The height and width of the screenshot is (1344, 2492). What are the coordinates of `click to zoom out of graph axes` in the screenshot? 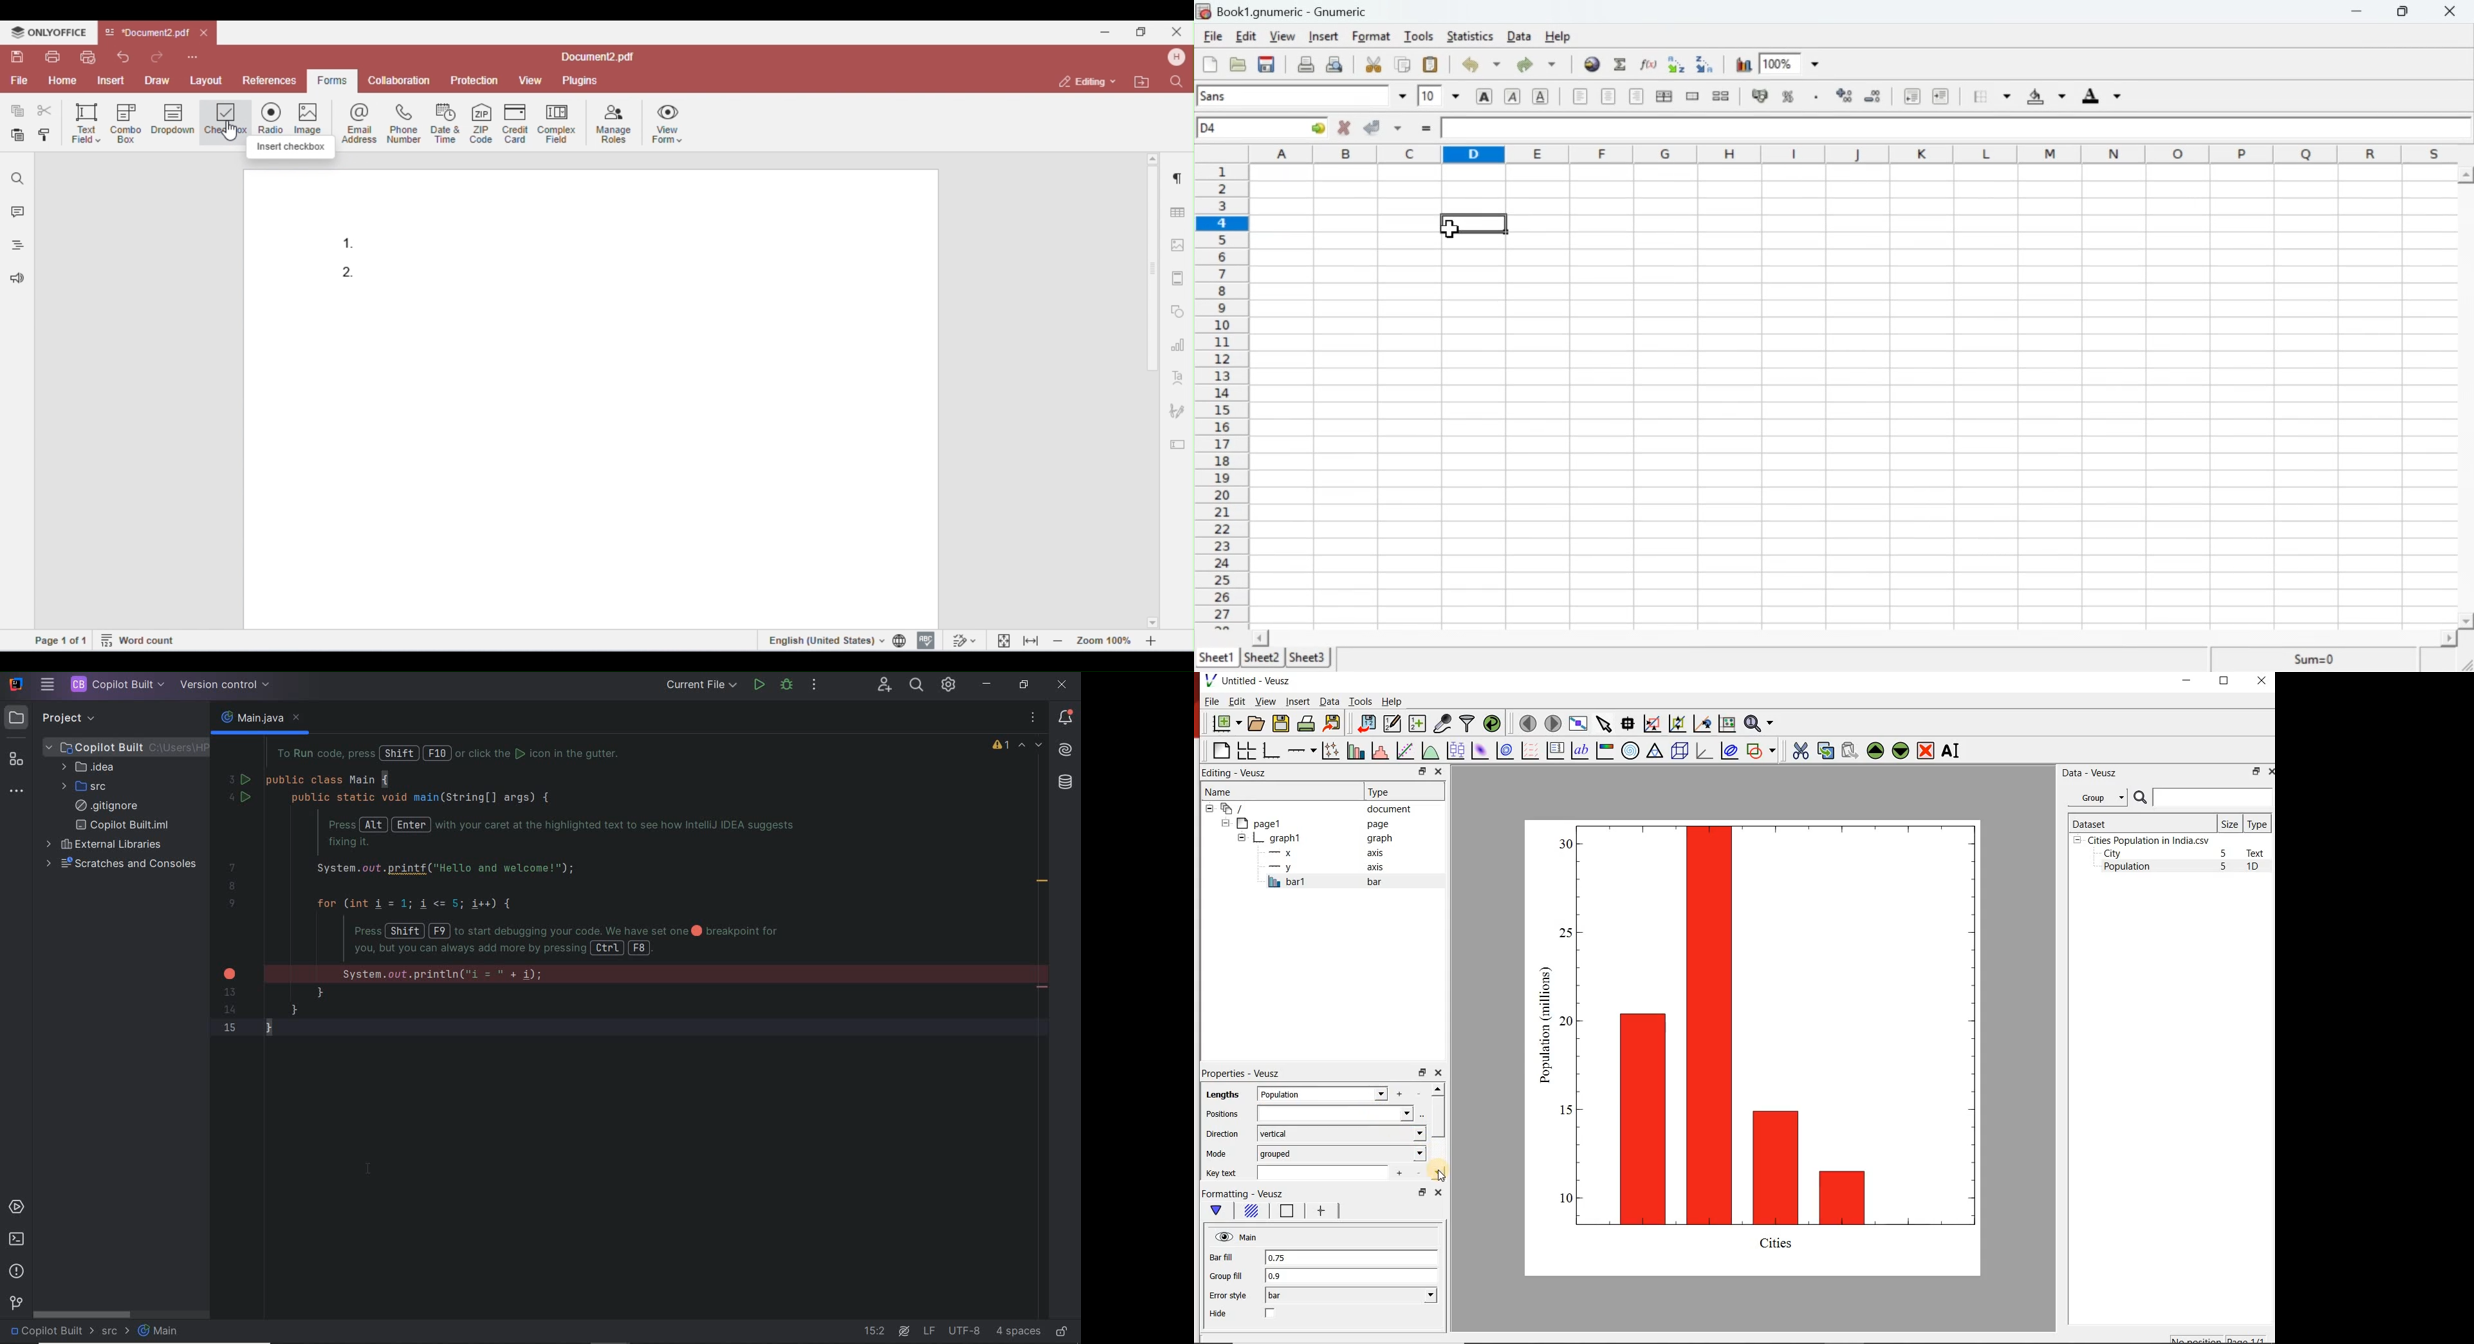 It's located at (1675, 725).